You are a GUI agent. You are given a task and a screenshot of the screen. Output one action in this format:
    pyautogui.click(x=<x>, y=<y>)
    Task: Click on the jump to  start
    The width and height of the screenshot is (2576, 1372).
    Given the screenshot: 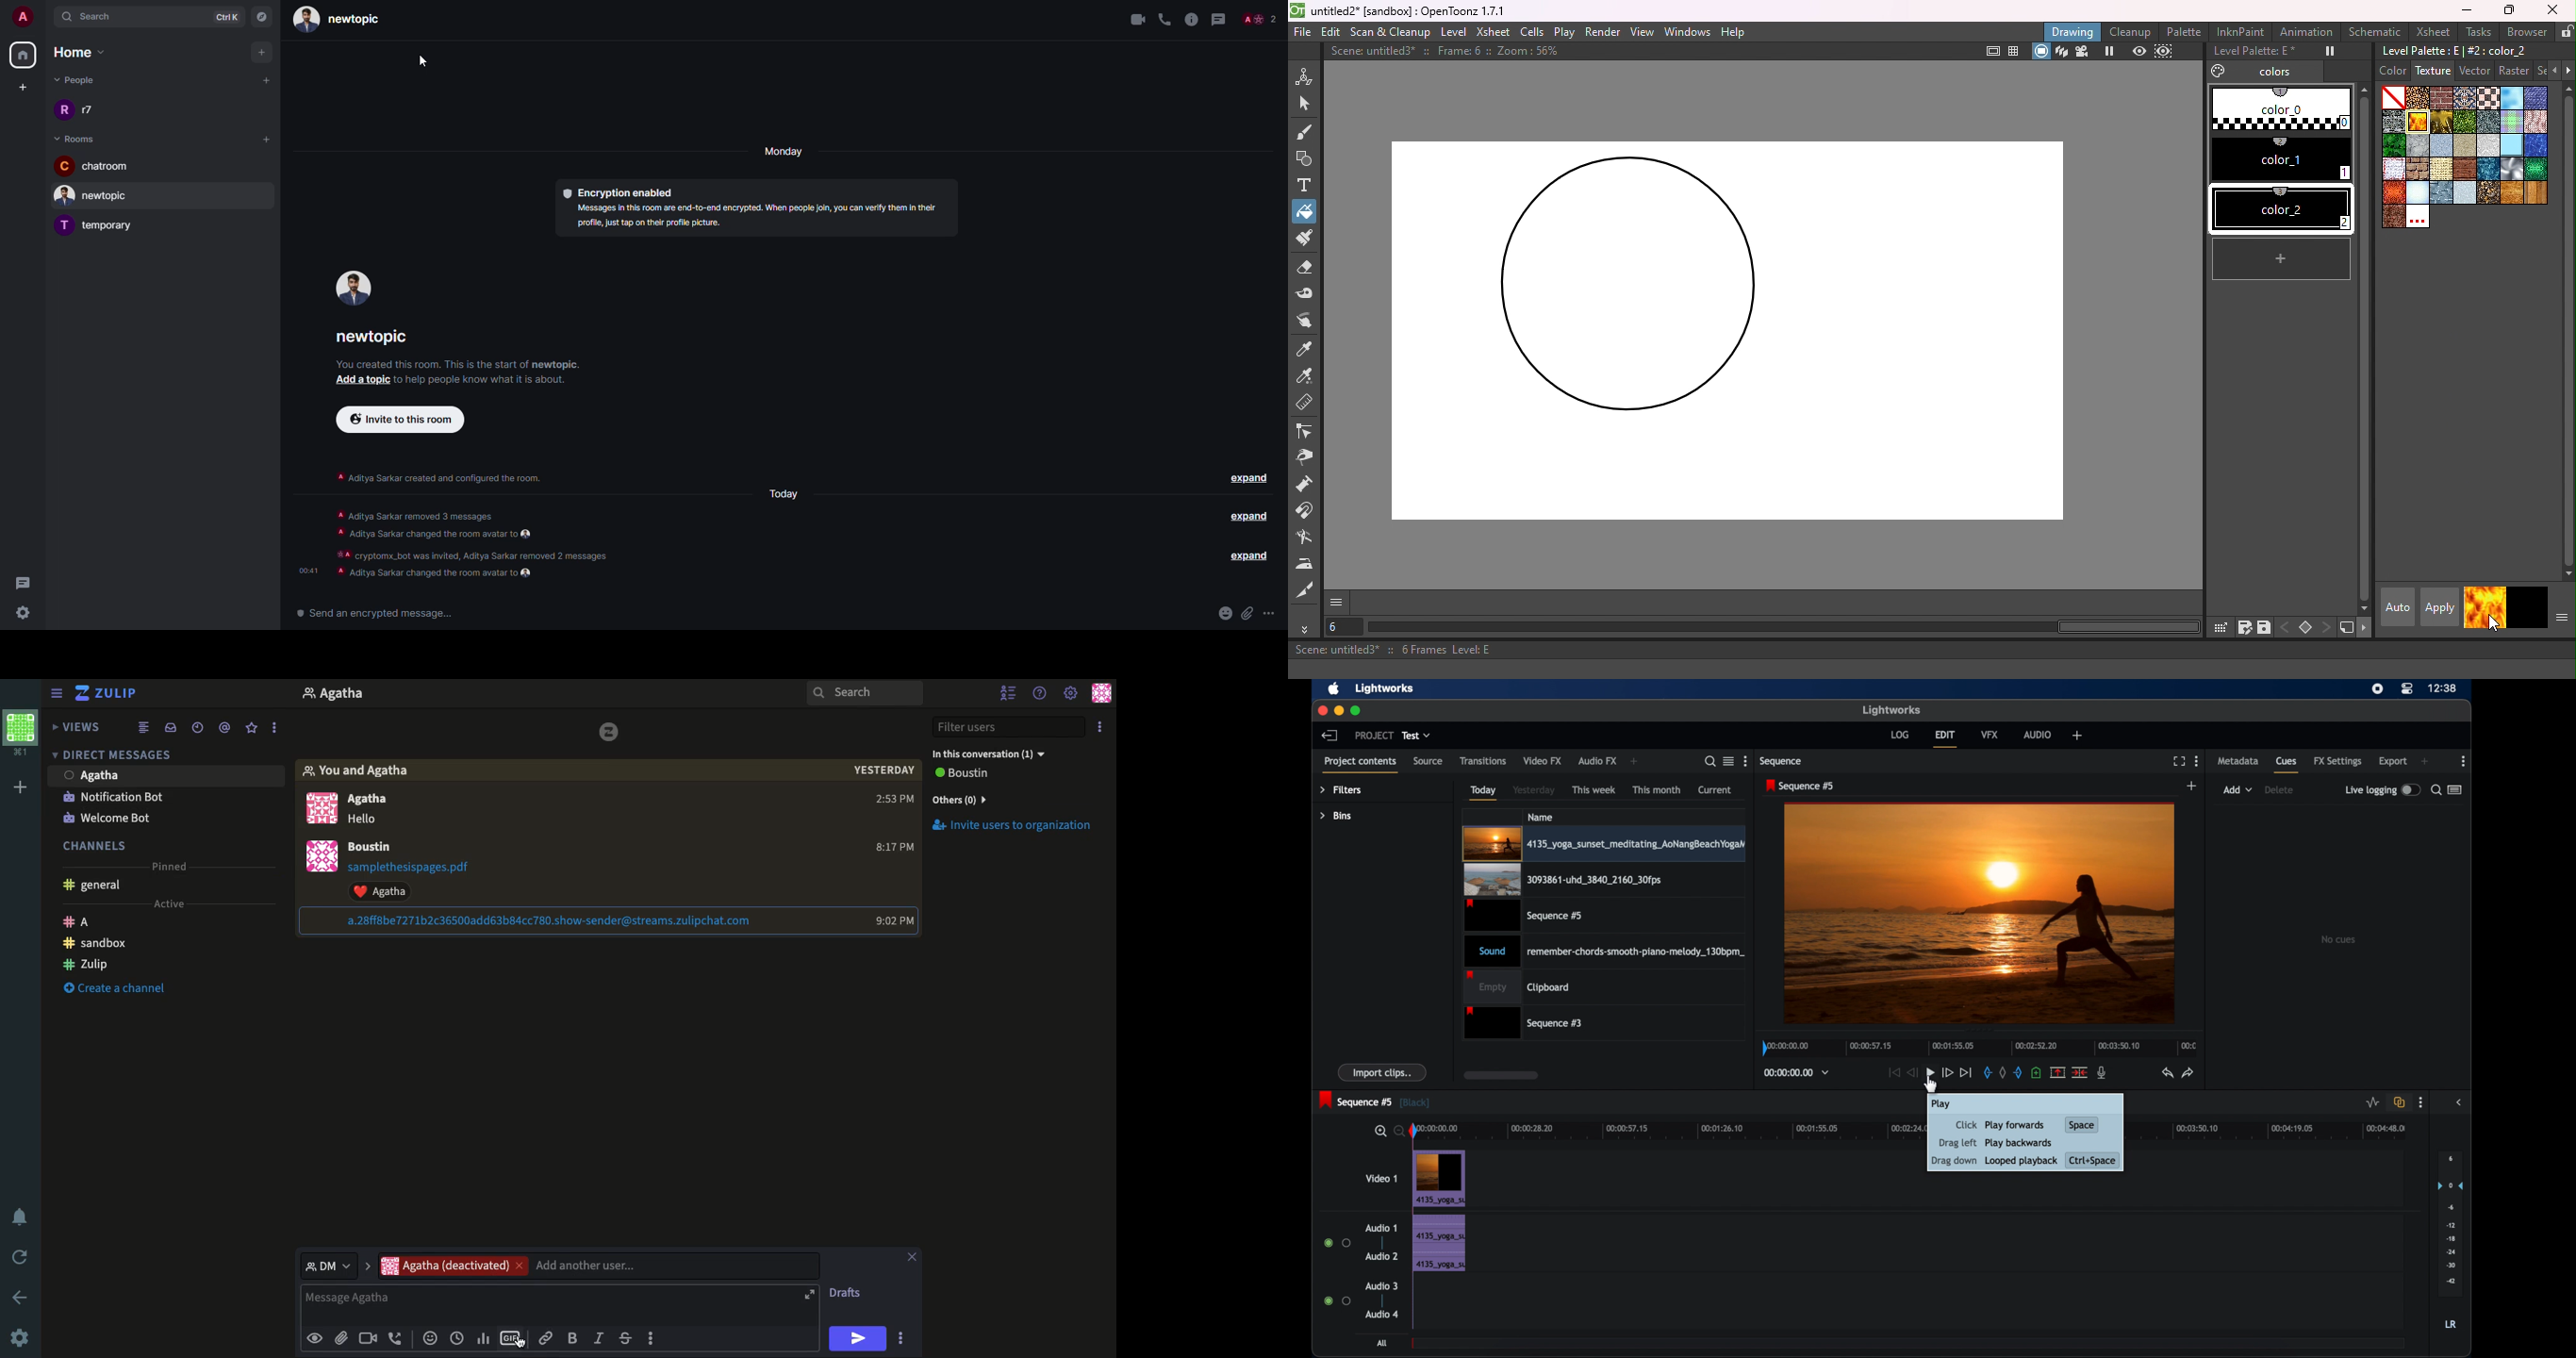 What is the action you would take?
    pyautogui.click(x=1893, y=1073)
    